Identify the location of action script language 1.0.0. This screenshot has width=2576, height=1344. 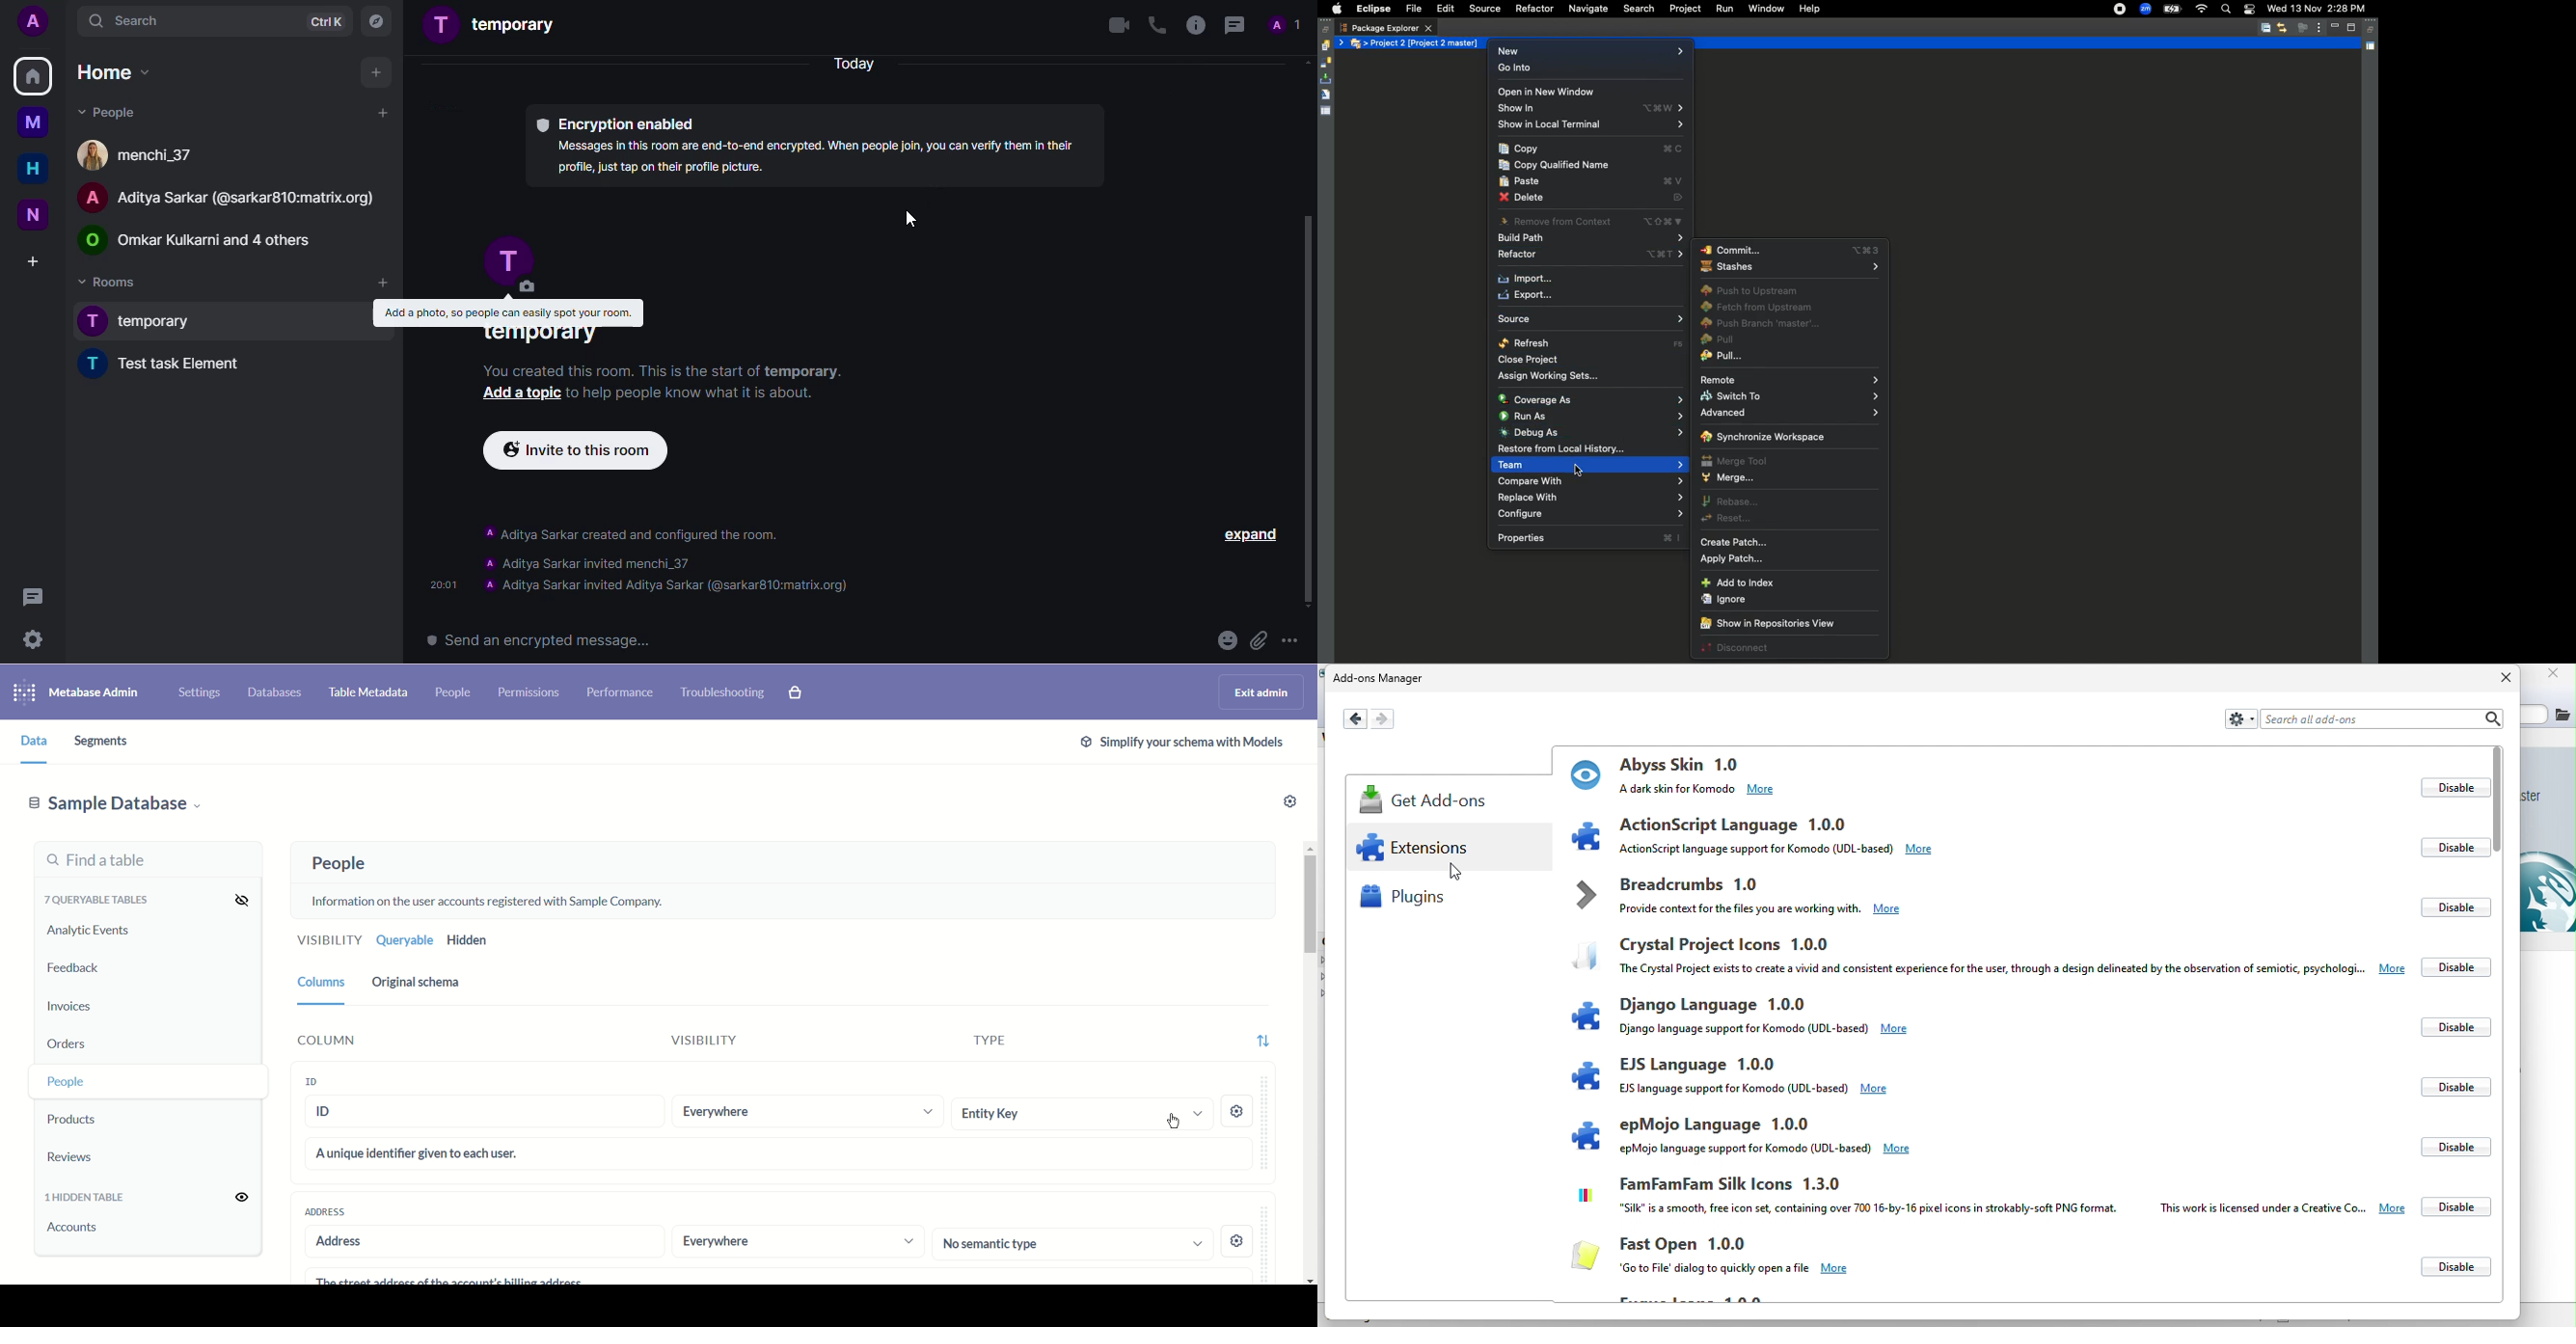
(1824, 835).